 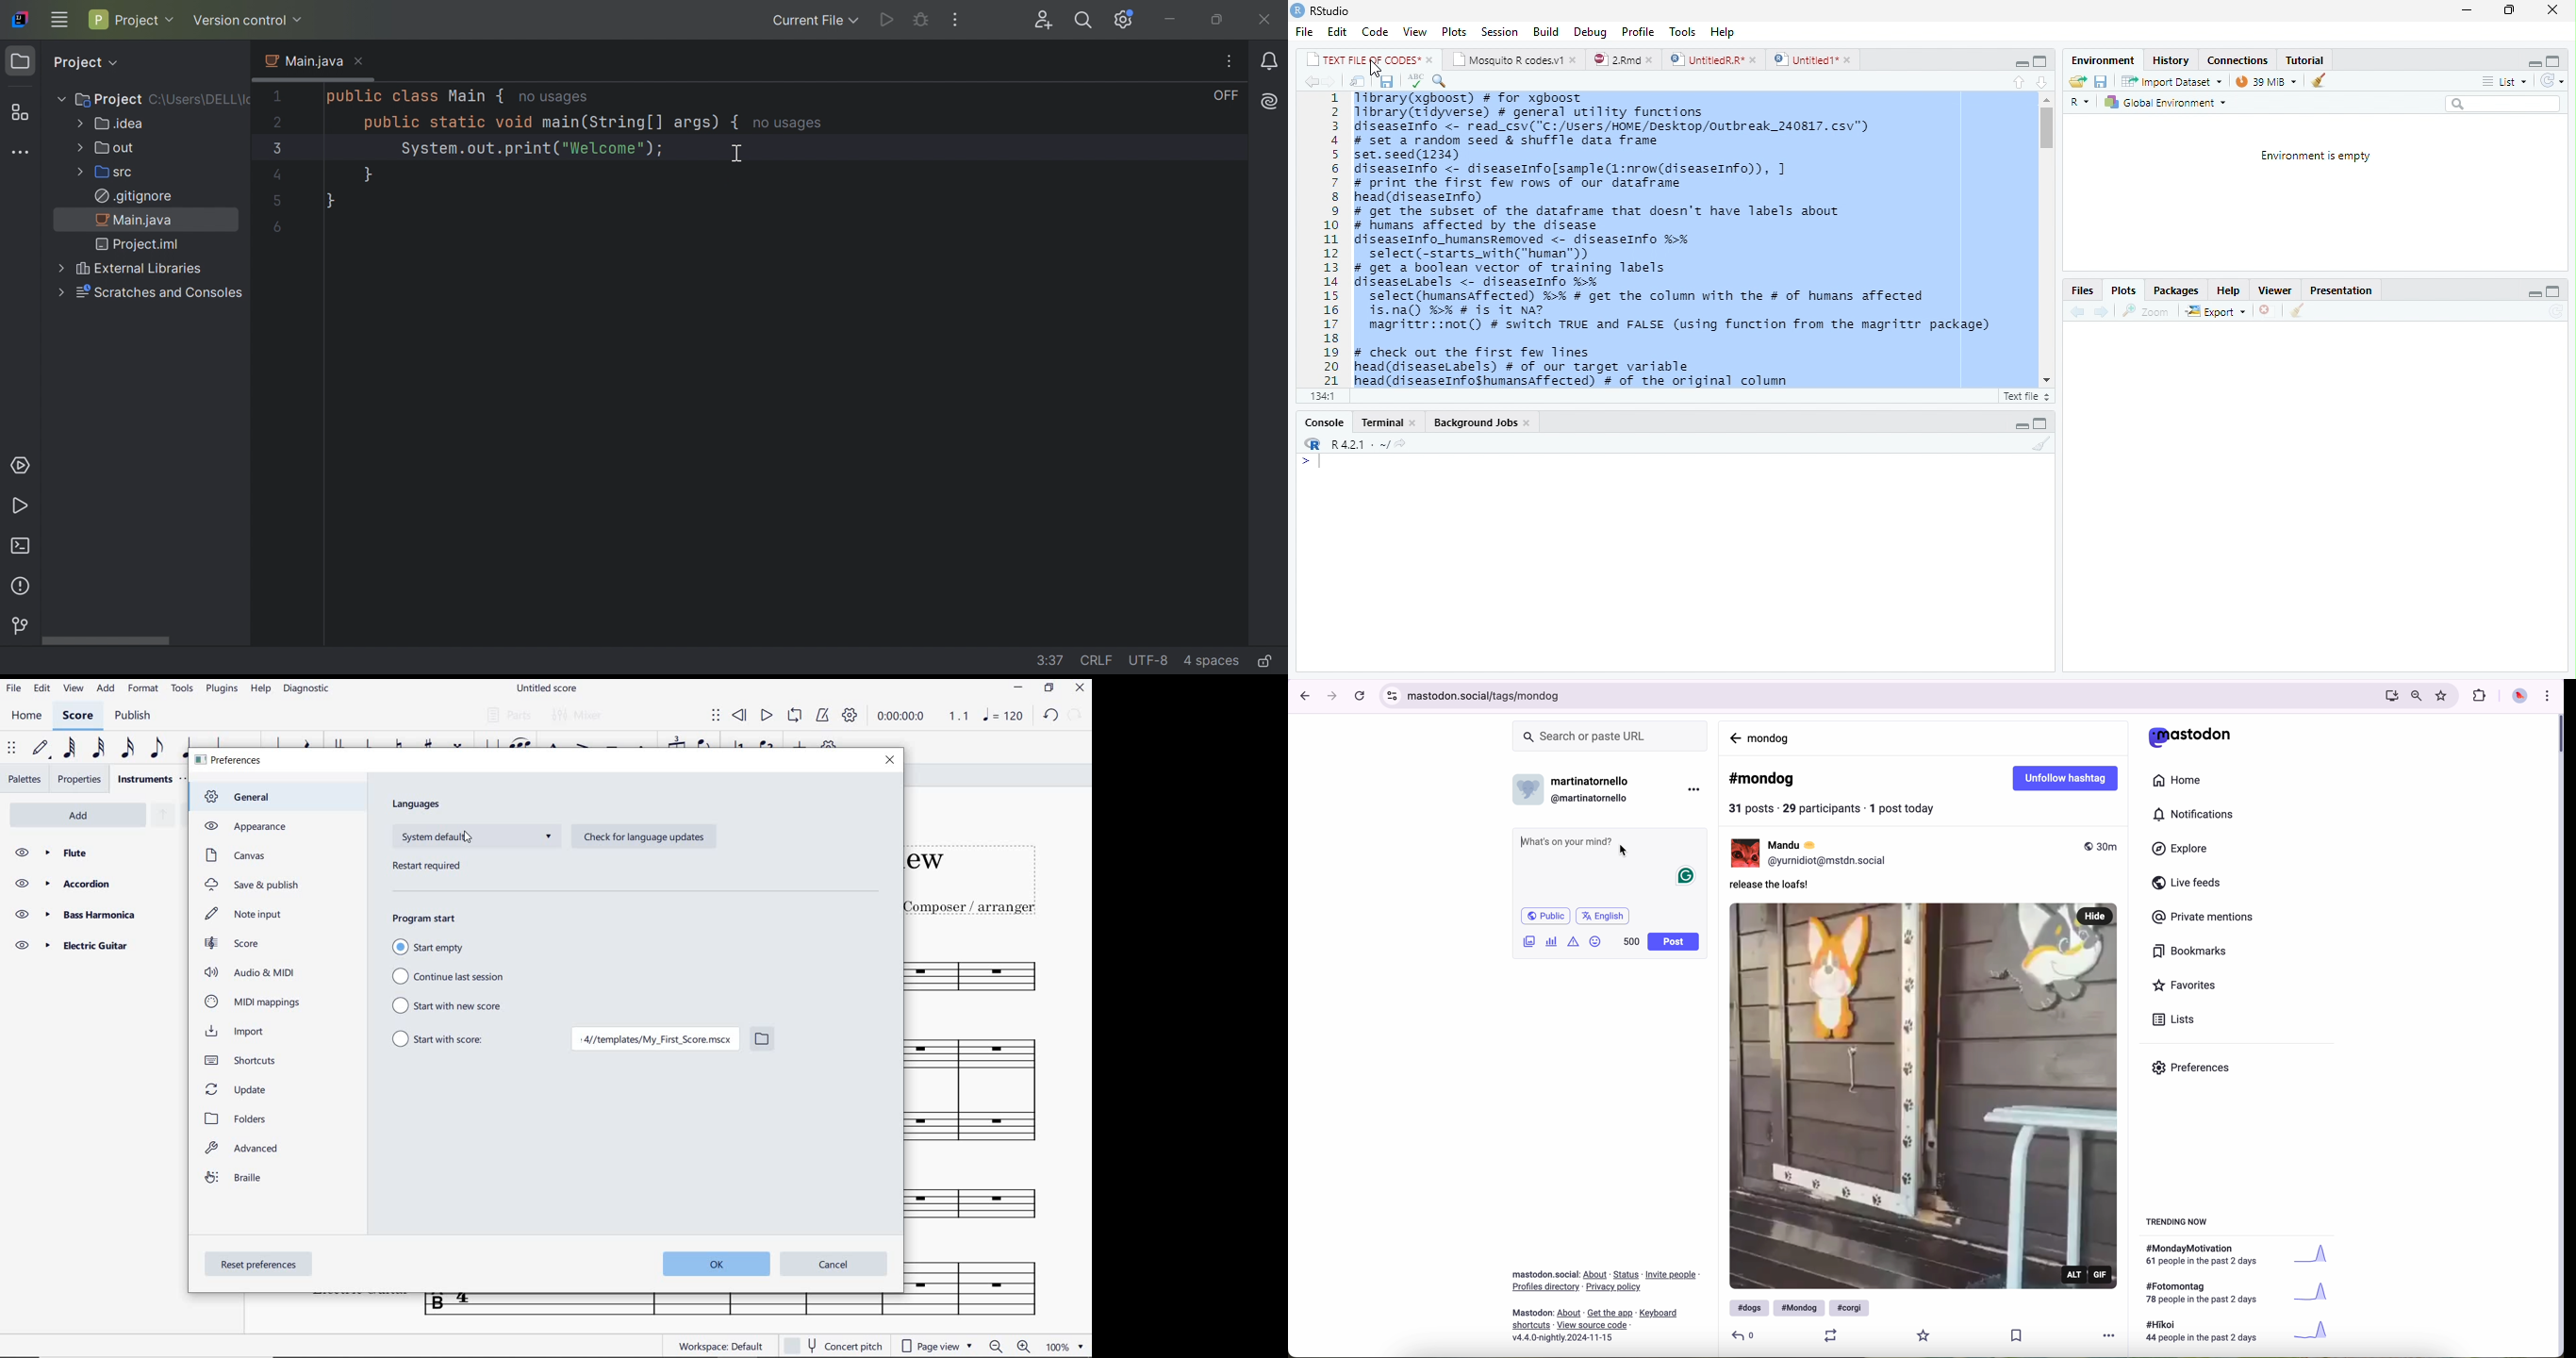 What do you see at coordinates (2038, 444) in the screenshot?
I see `Clean` at bounding box center [2038, 444].